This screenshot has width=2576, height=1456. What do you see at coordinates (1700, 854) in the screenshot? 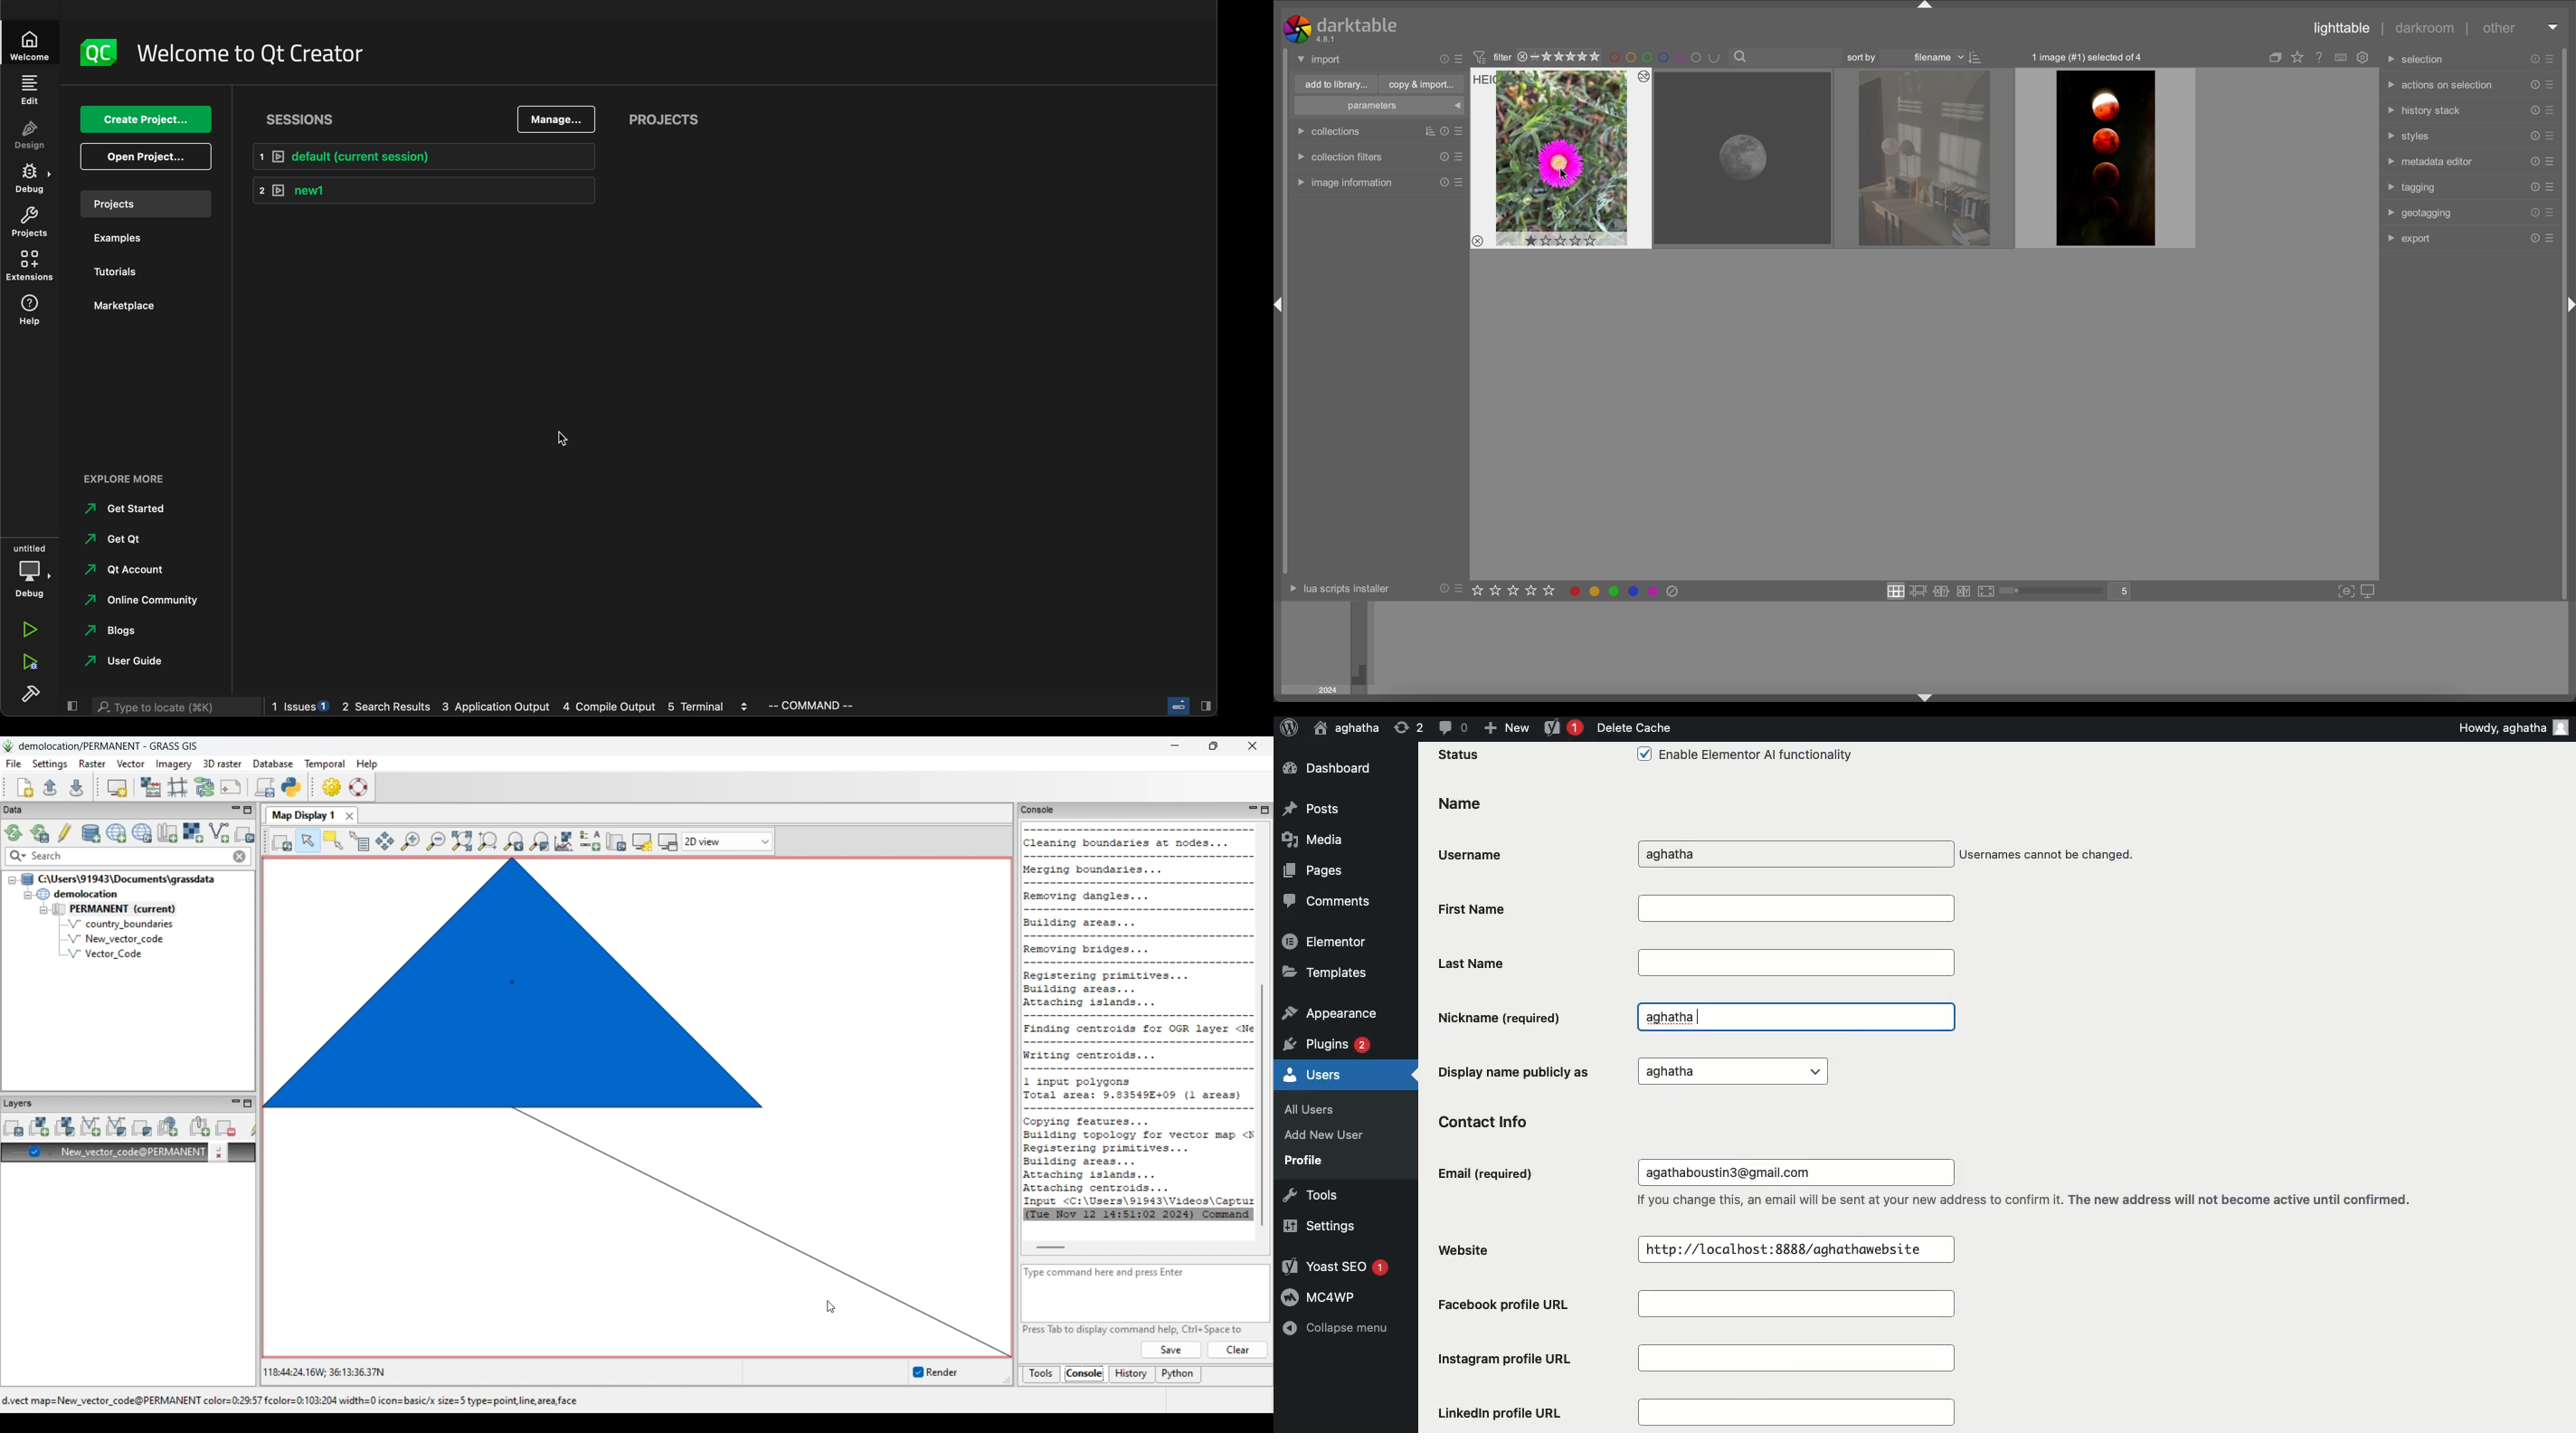
I see `aghatha` at bounding box center [1700, 854].